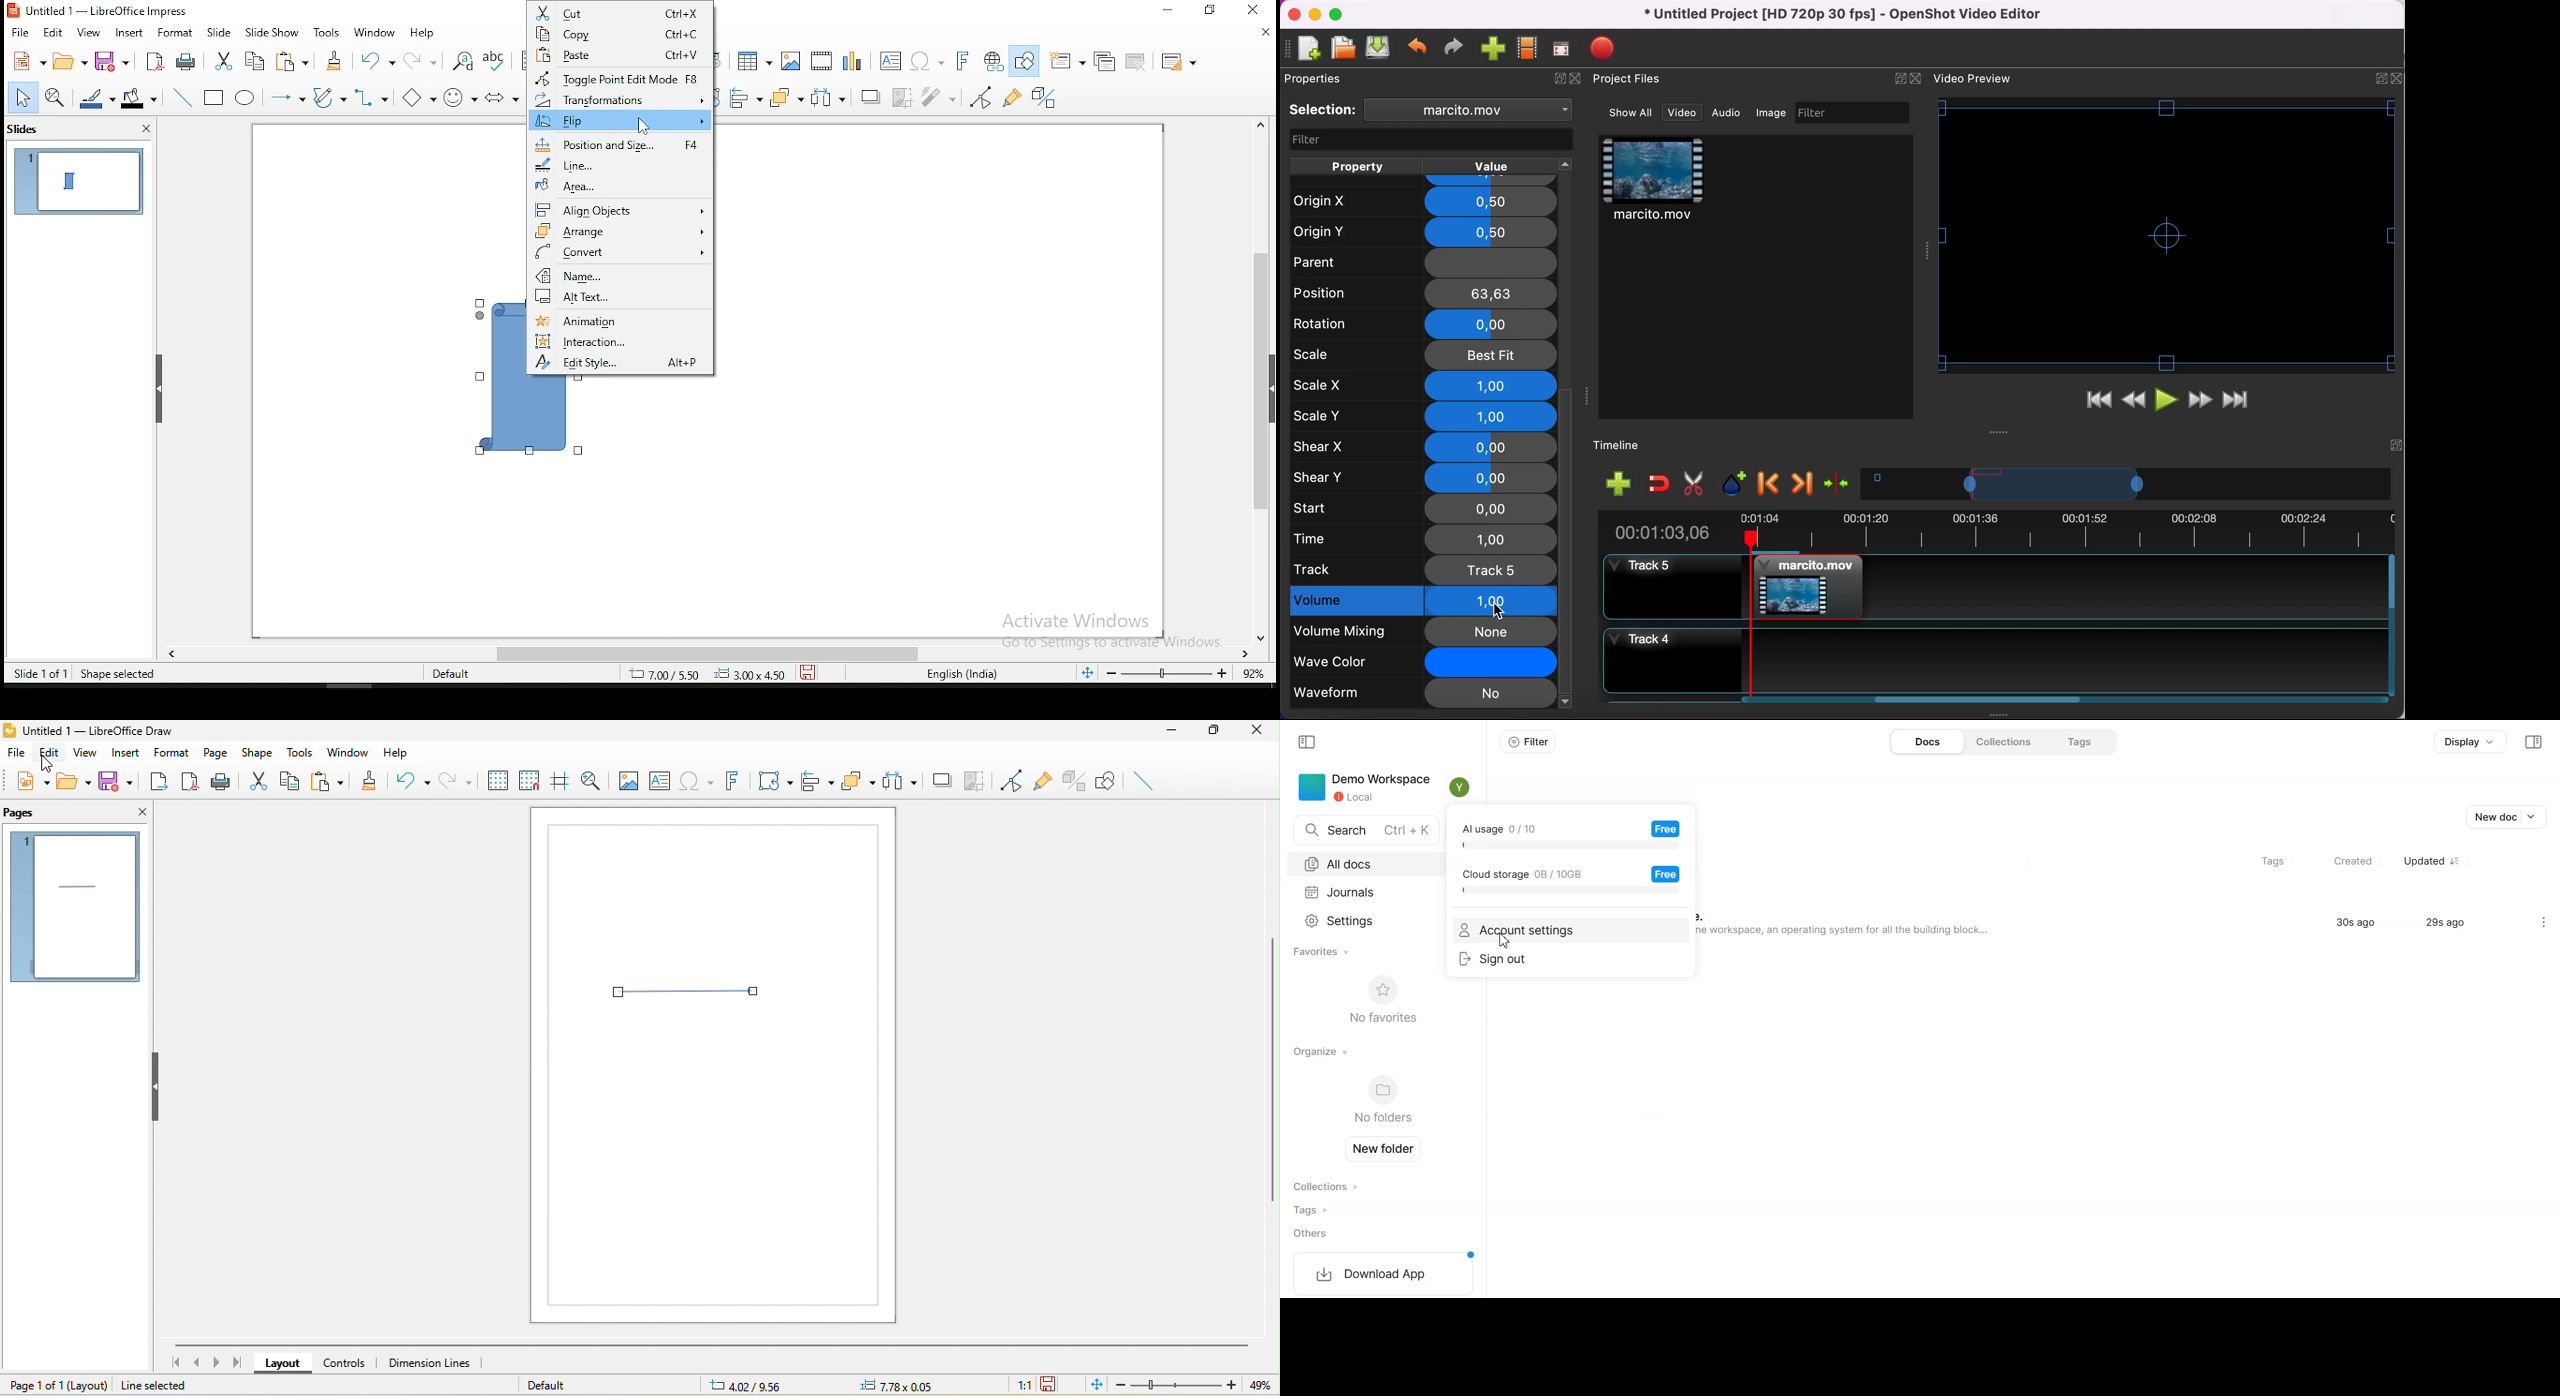 Image resolution: width=2576 pixels, height=1400 pixels. I want to click on englisg (india), so click(953, 673).